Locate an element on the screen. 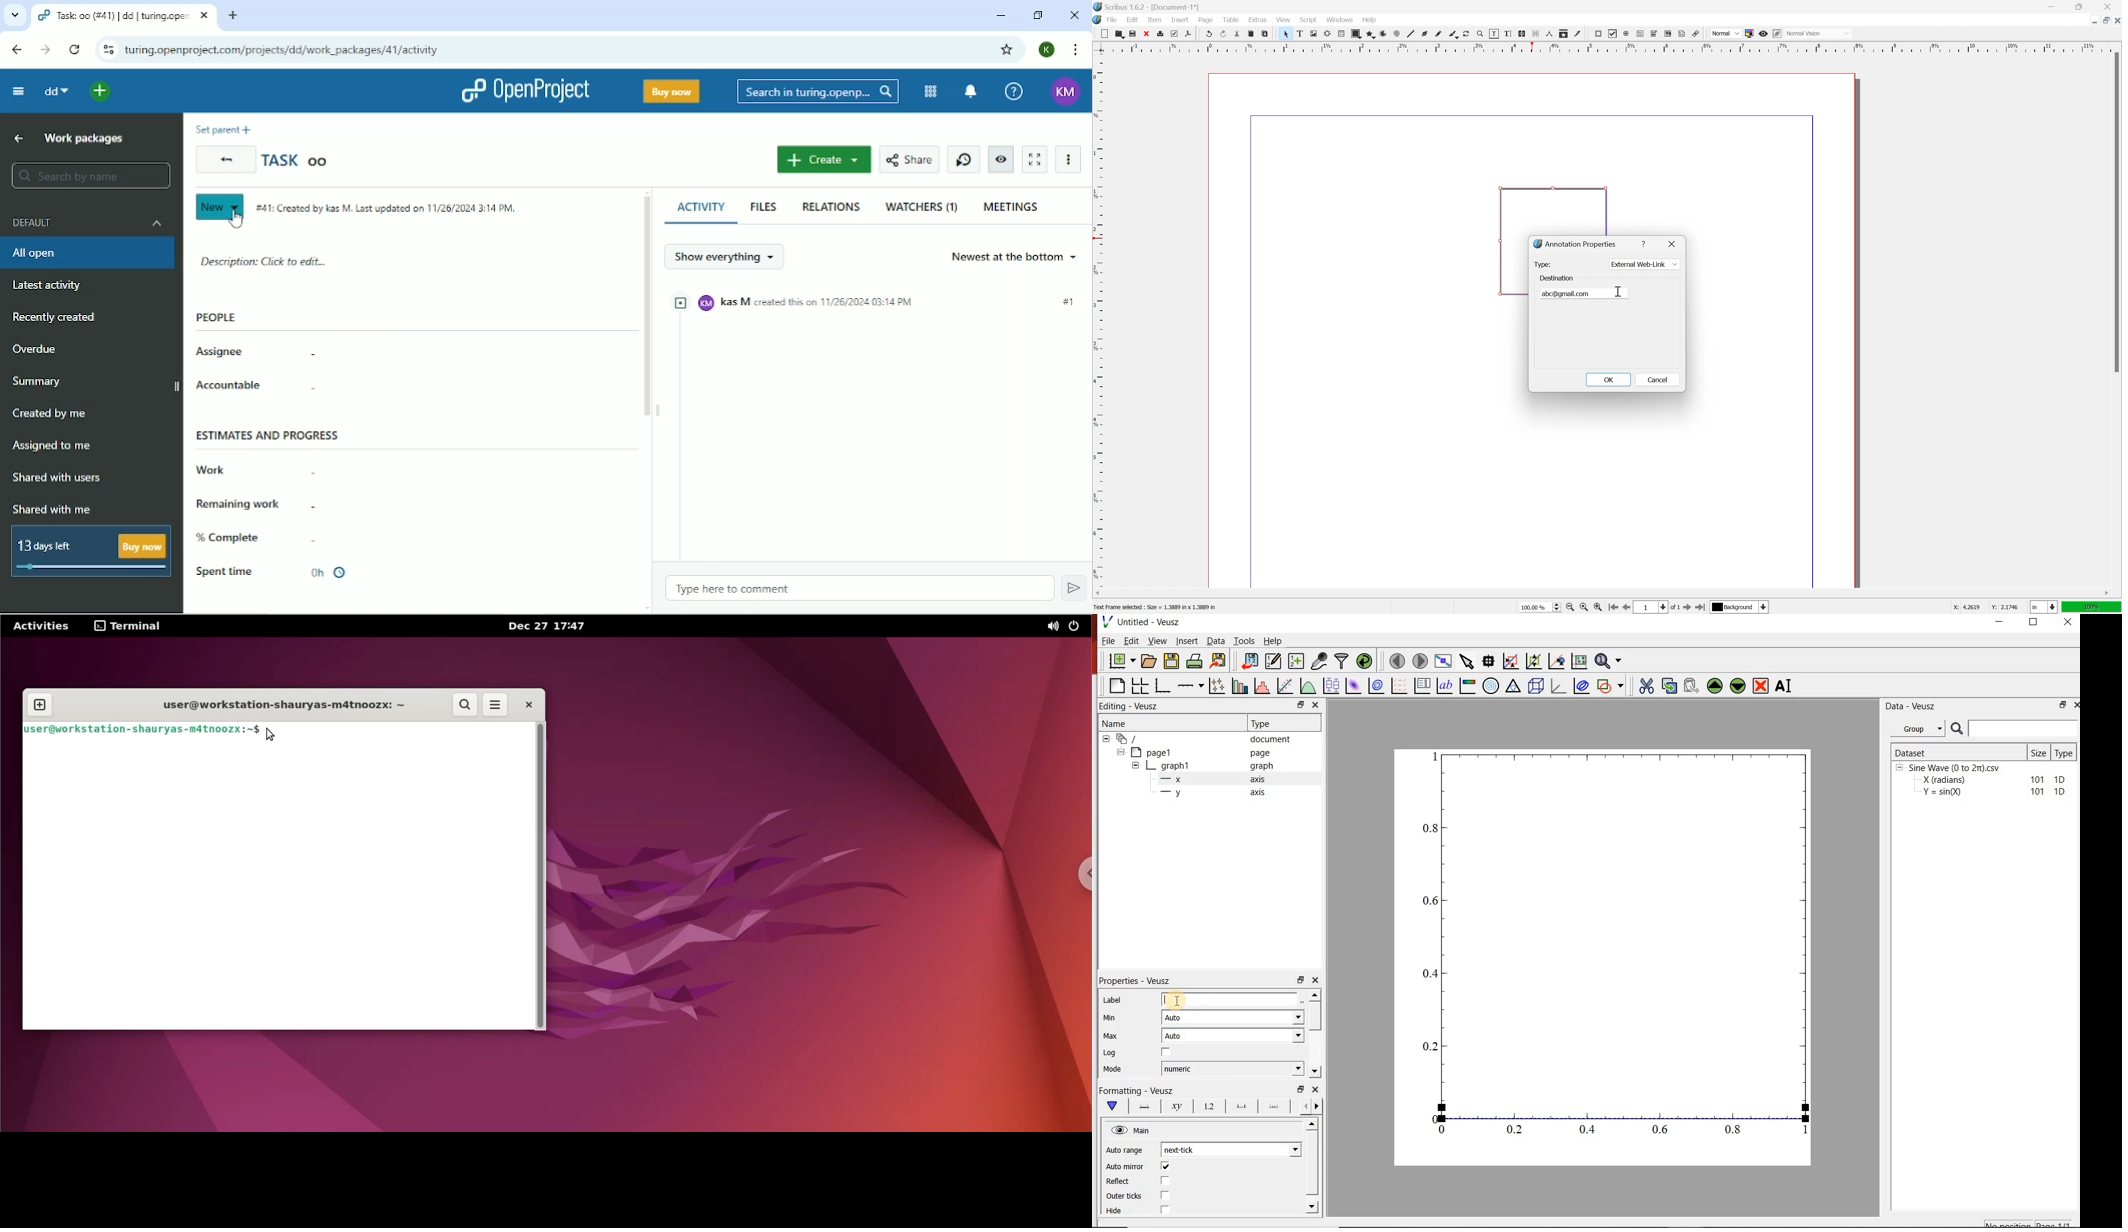  pdf push button is located at coordinates (1599, 34).